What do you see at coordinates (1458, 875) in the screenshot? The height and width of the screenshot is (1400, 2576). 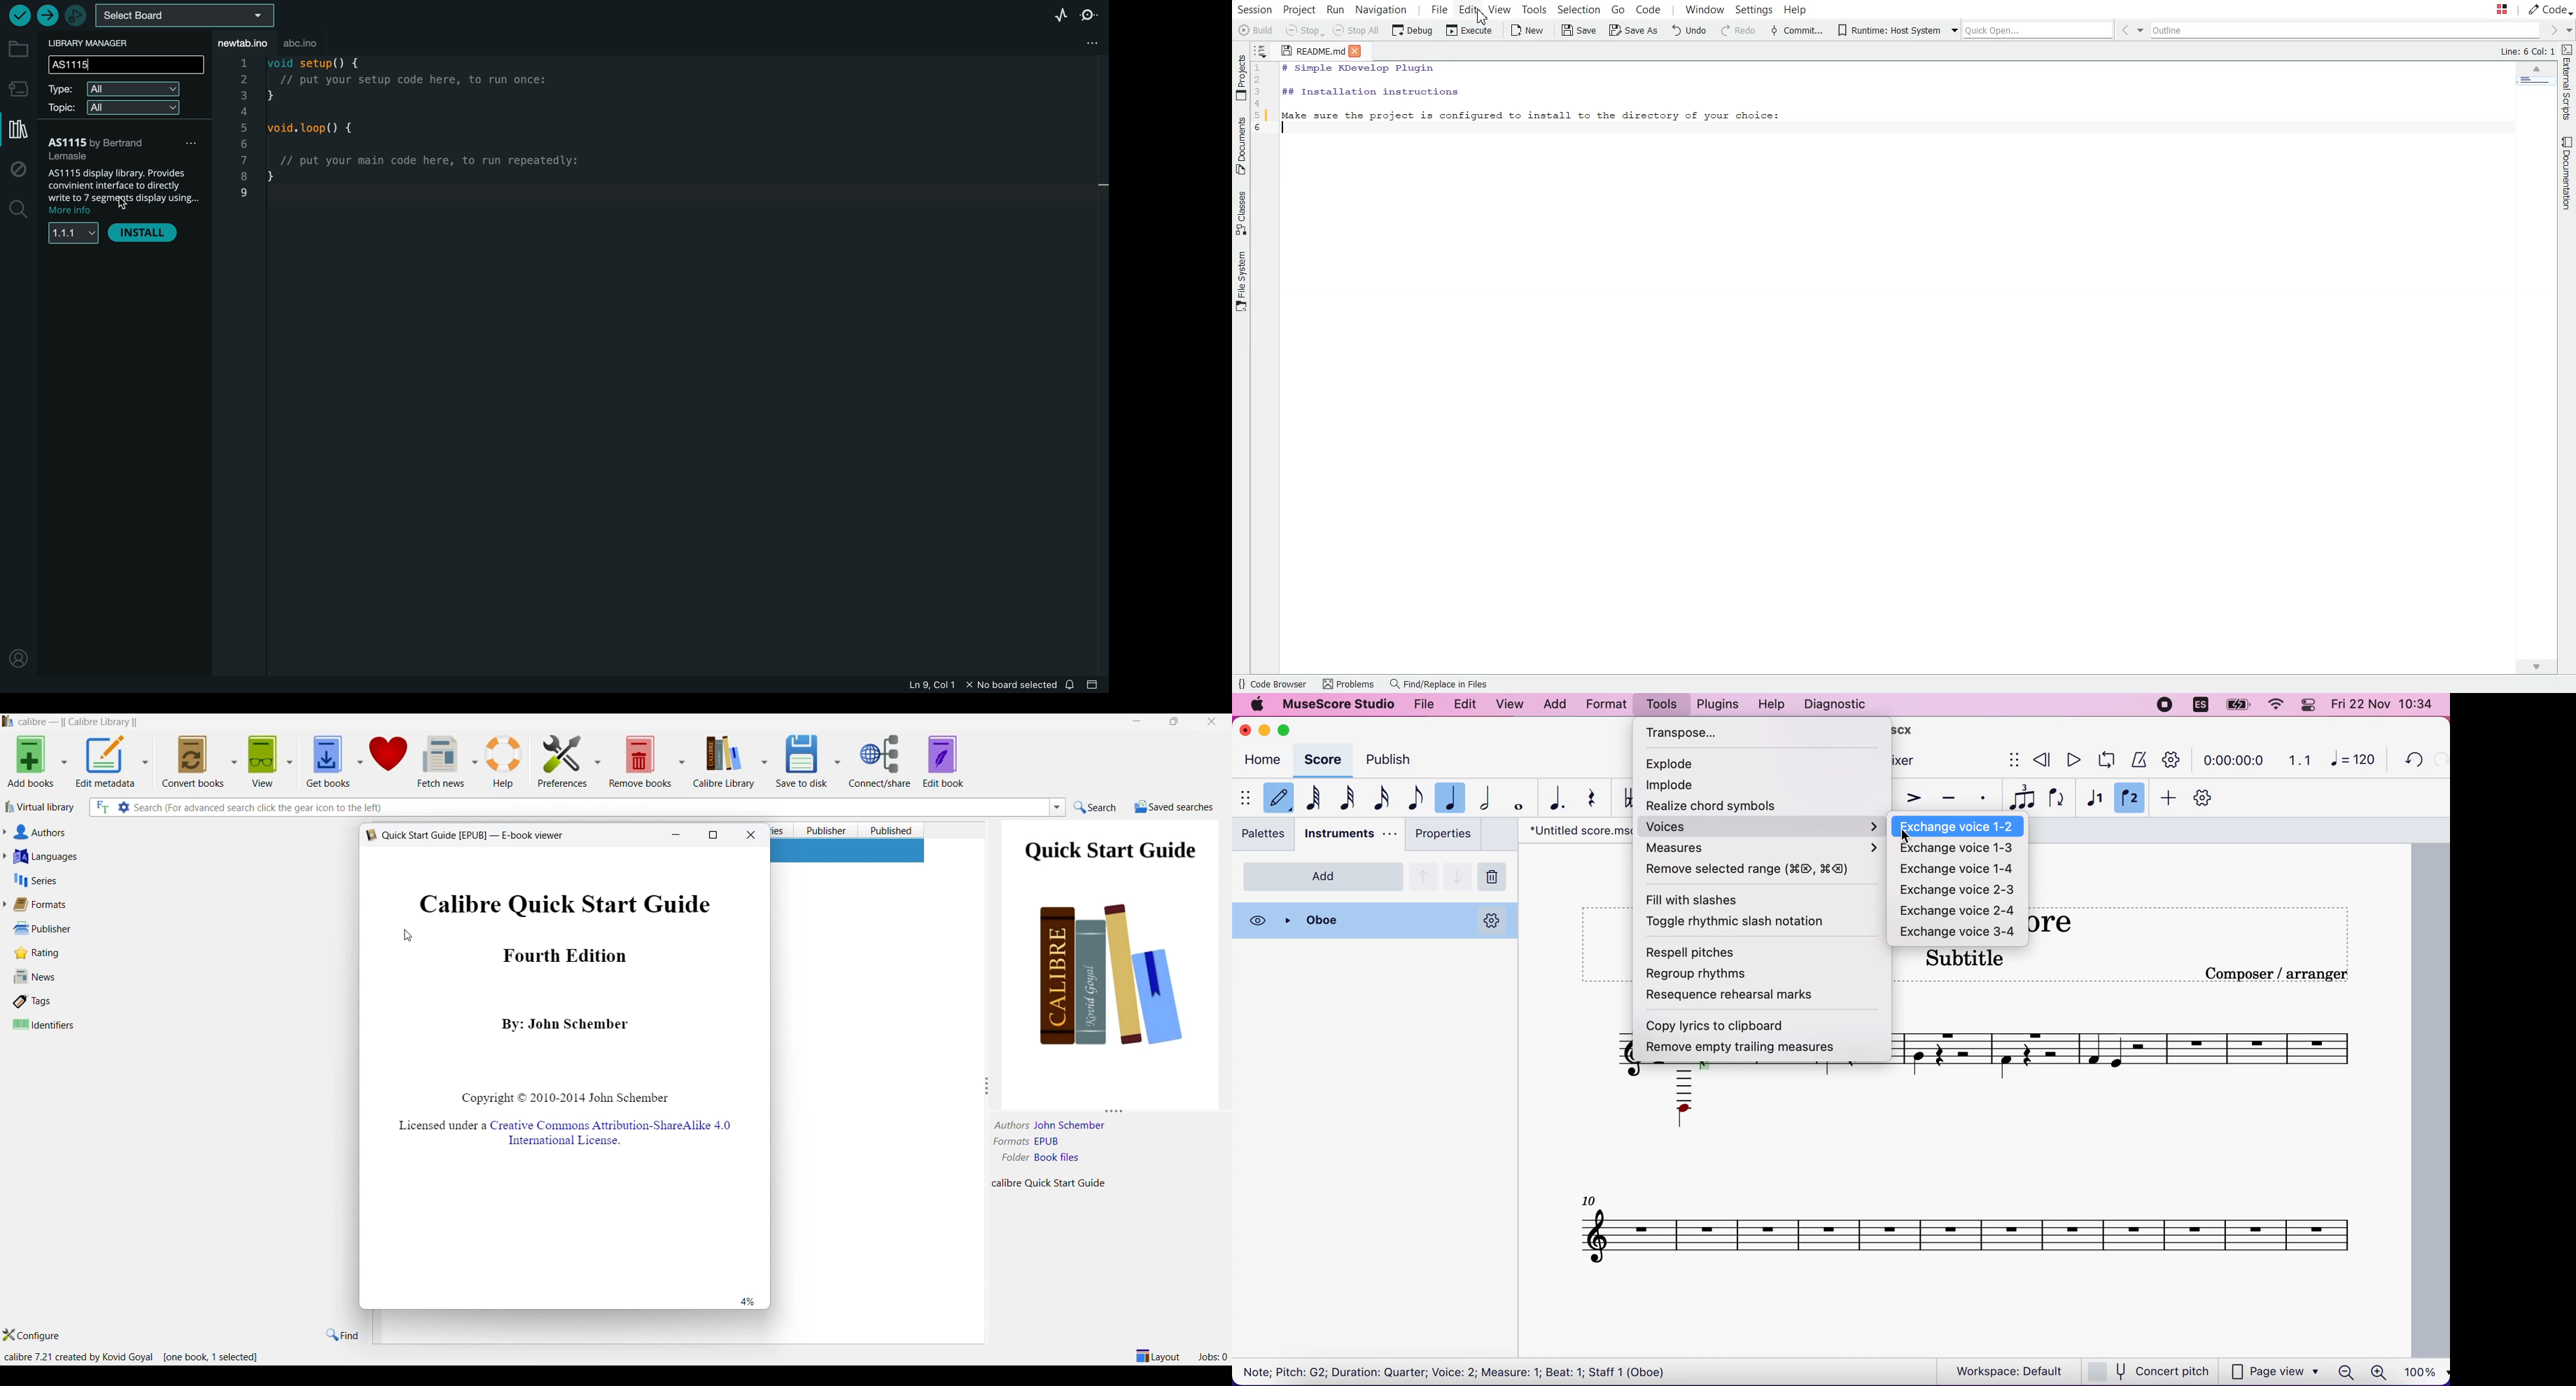 I see `go down` at bounding box center [1458, 875].